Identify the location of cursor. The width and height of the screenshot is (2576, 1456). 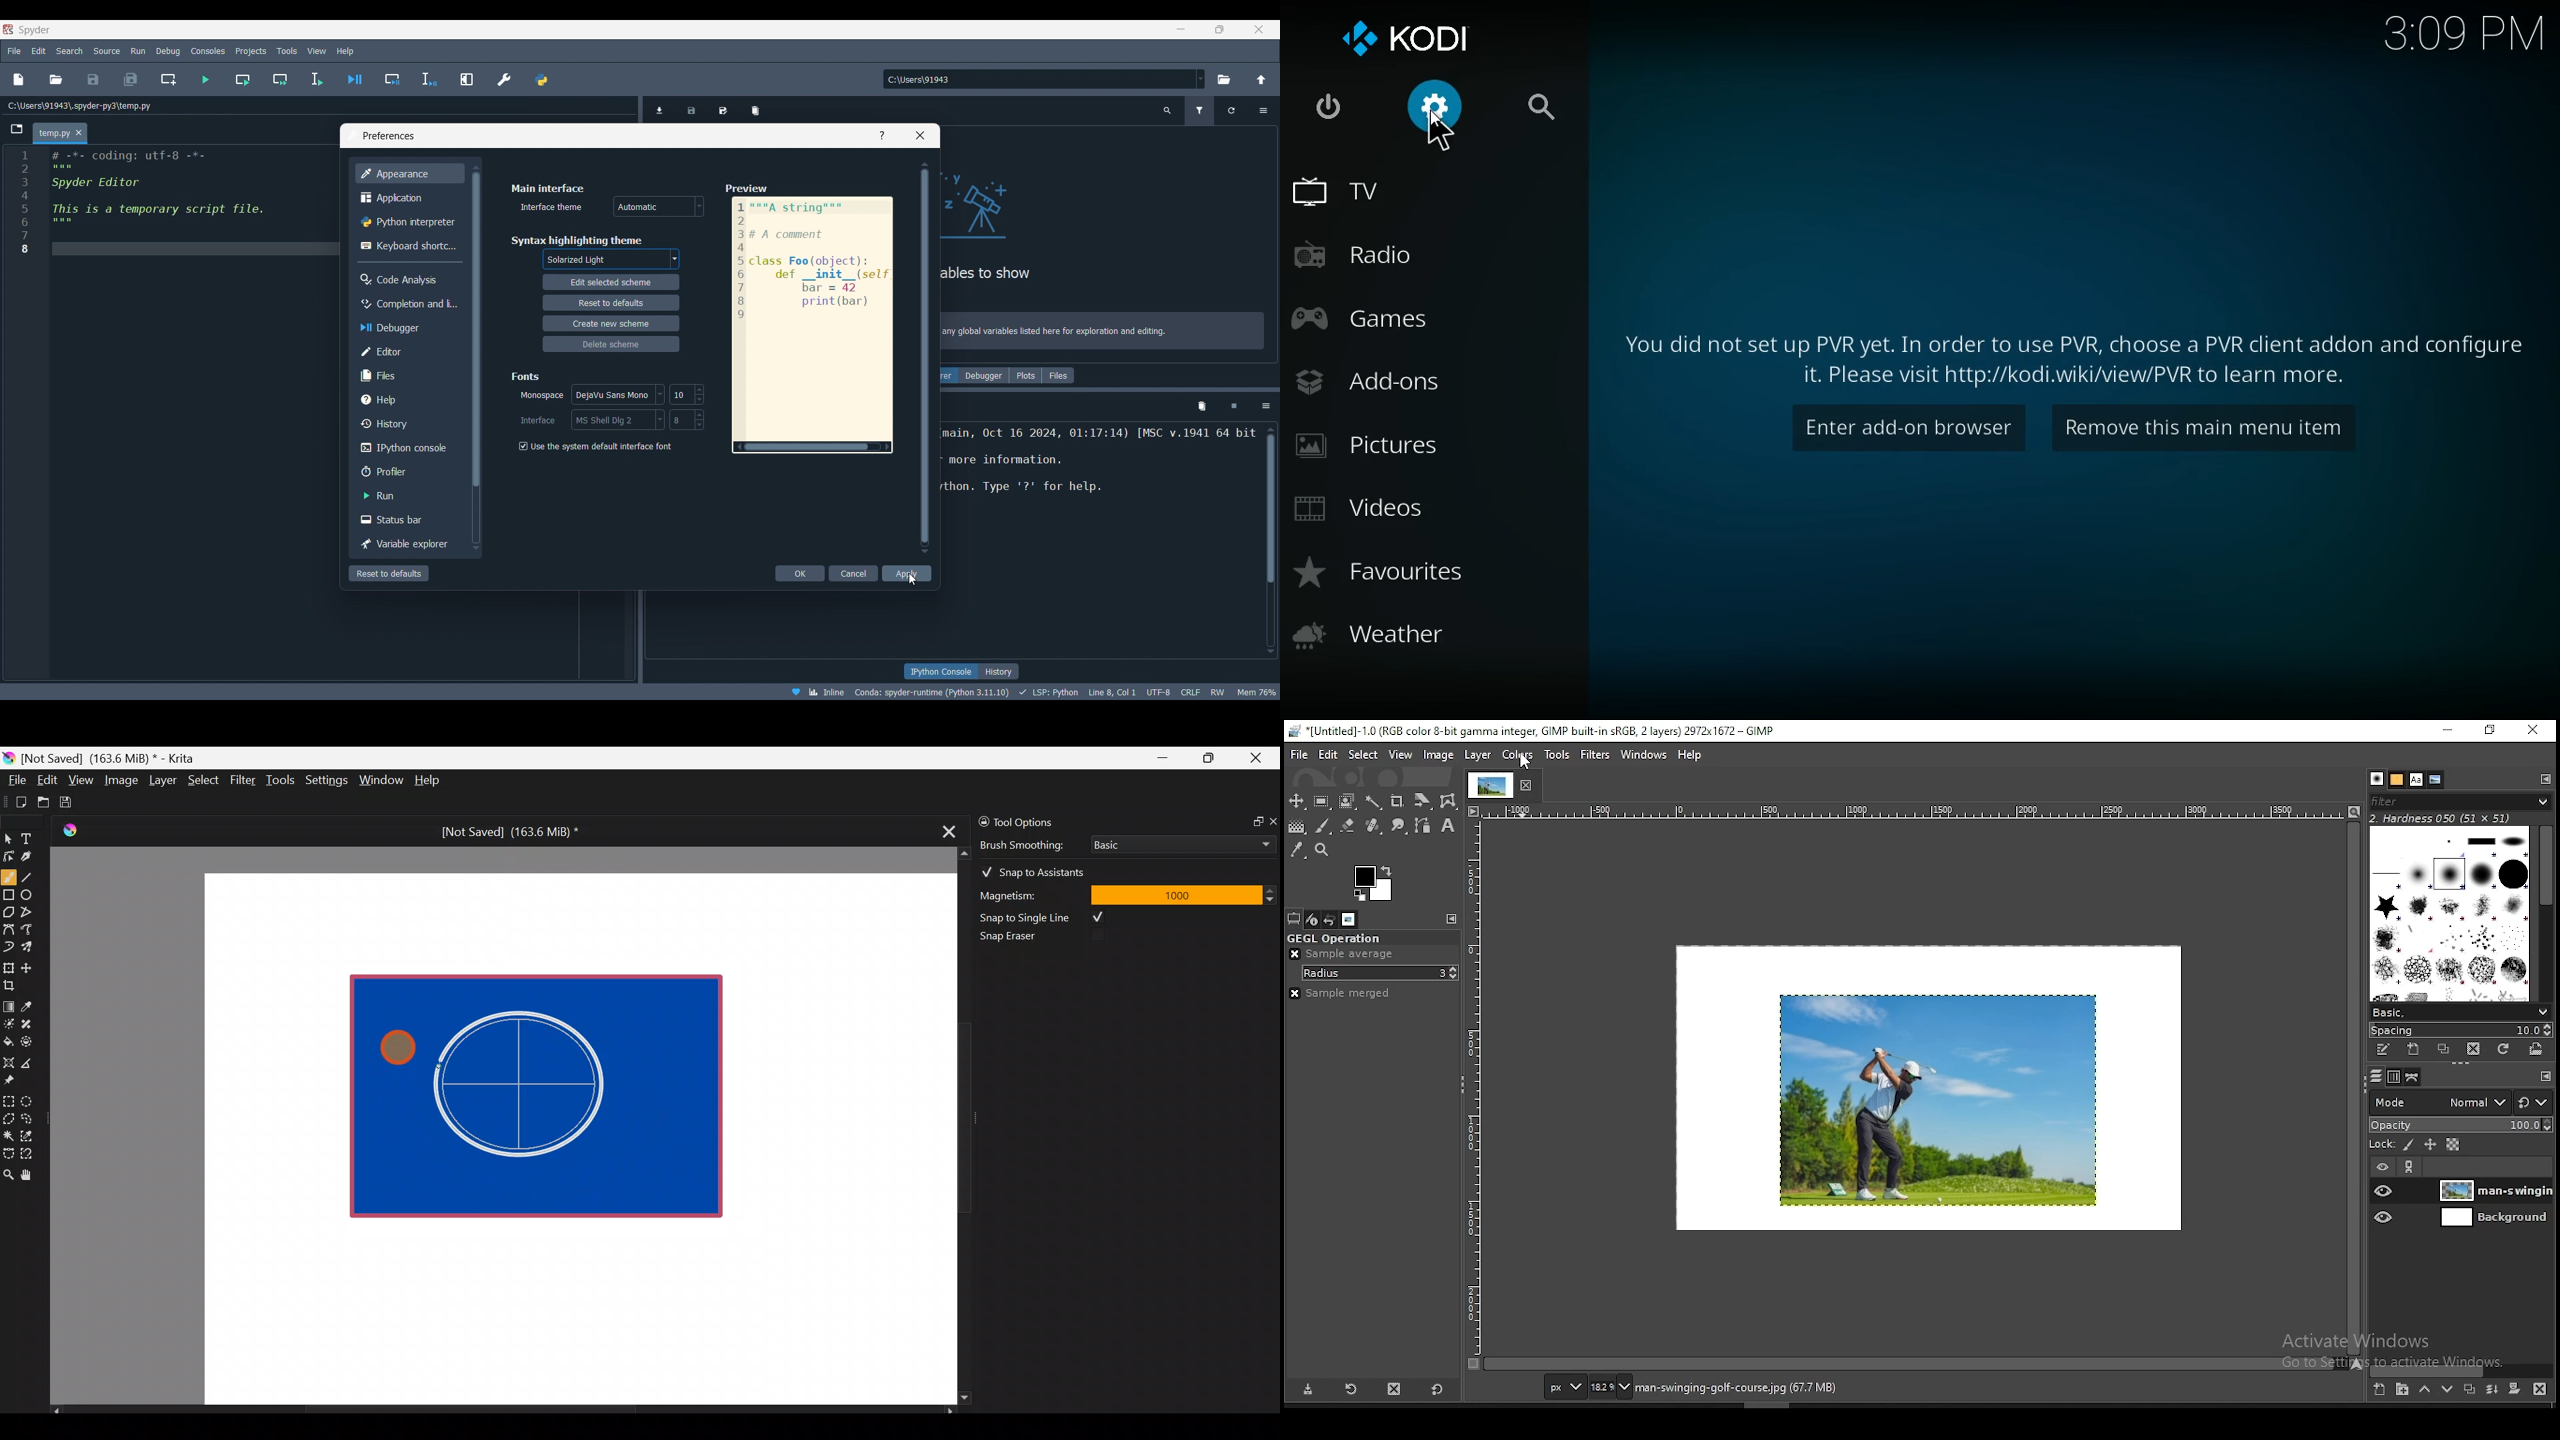
(911, 578).